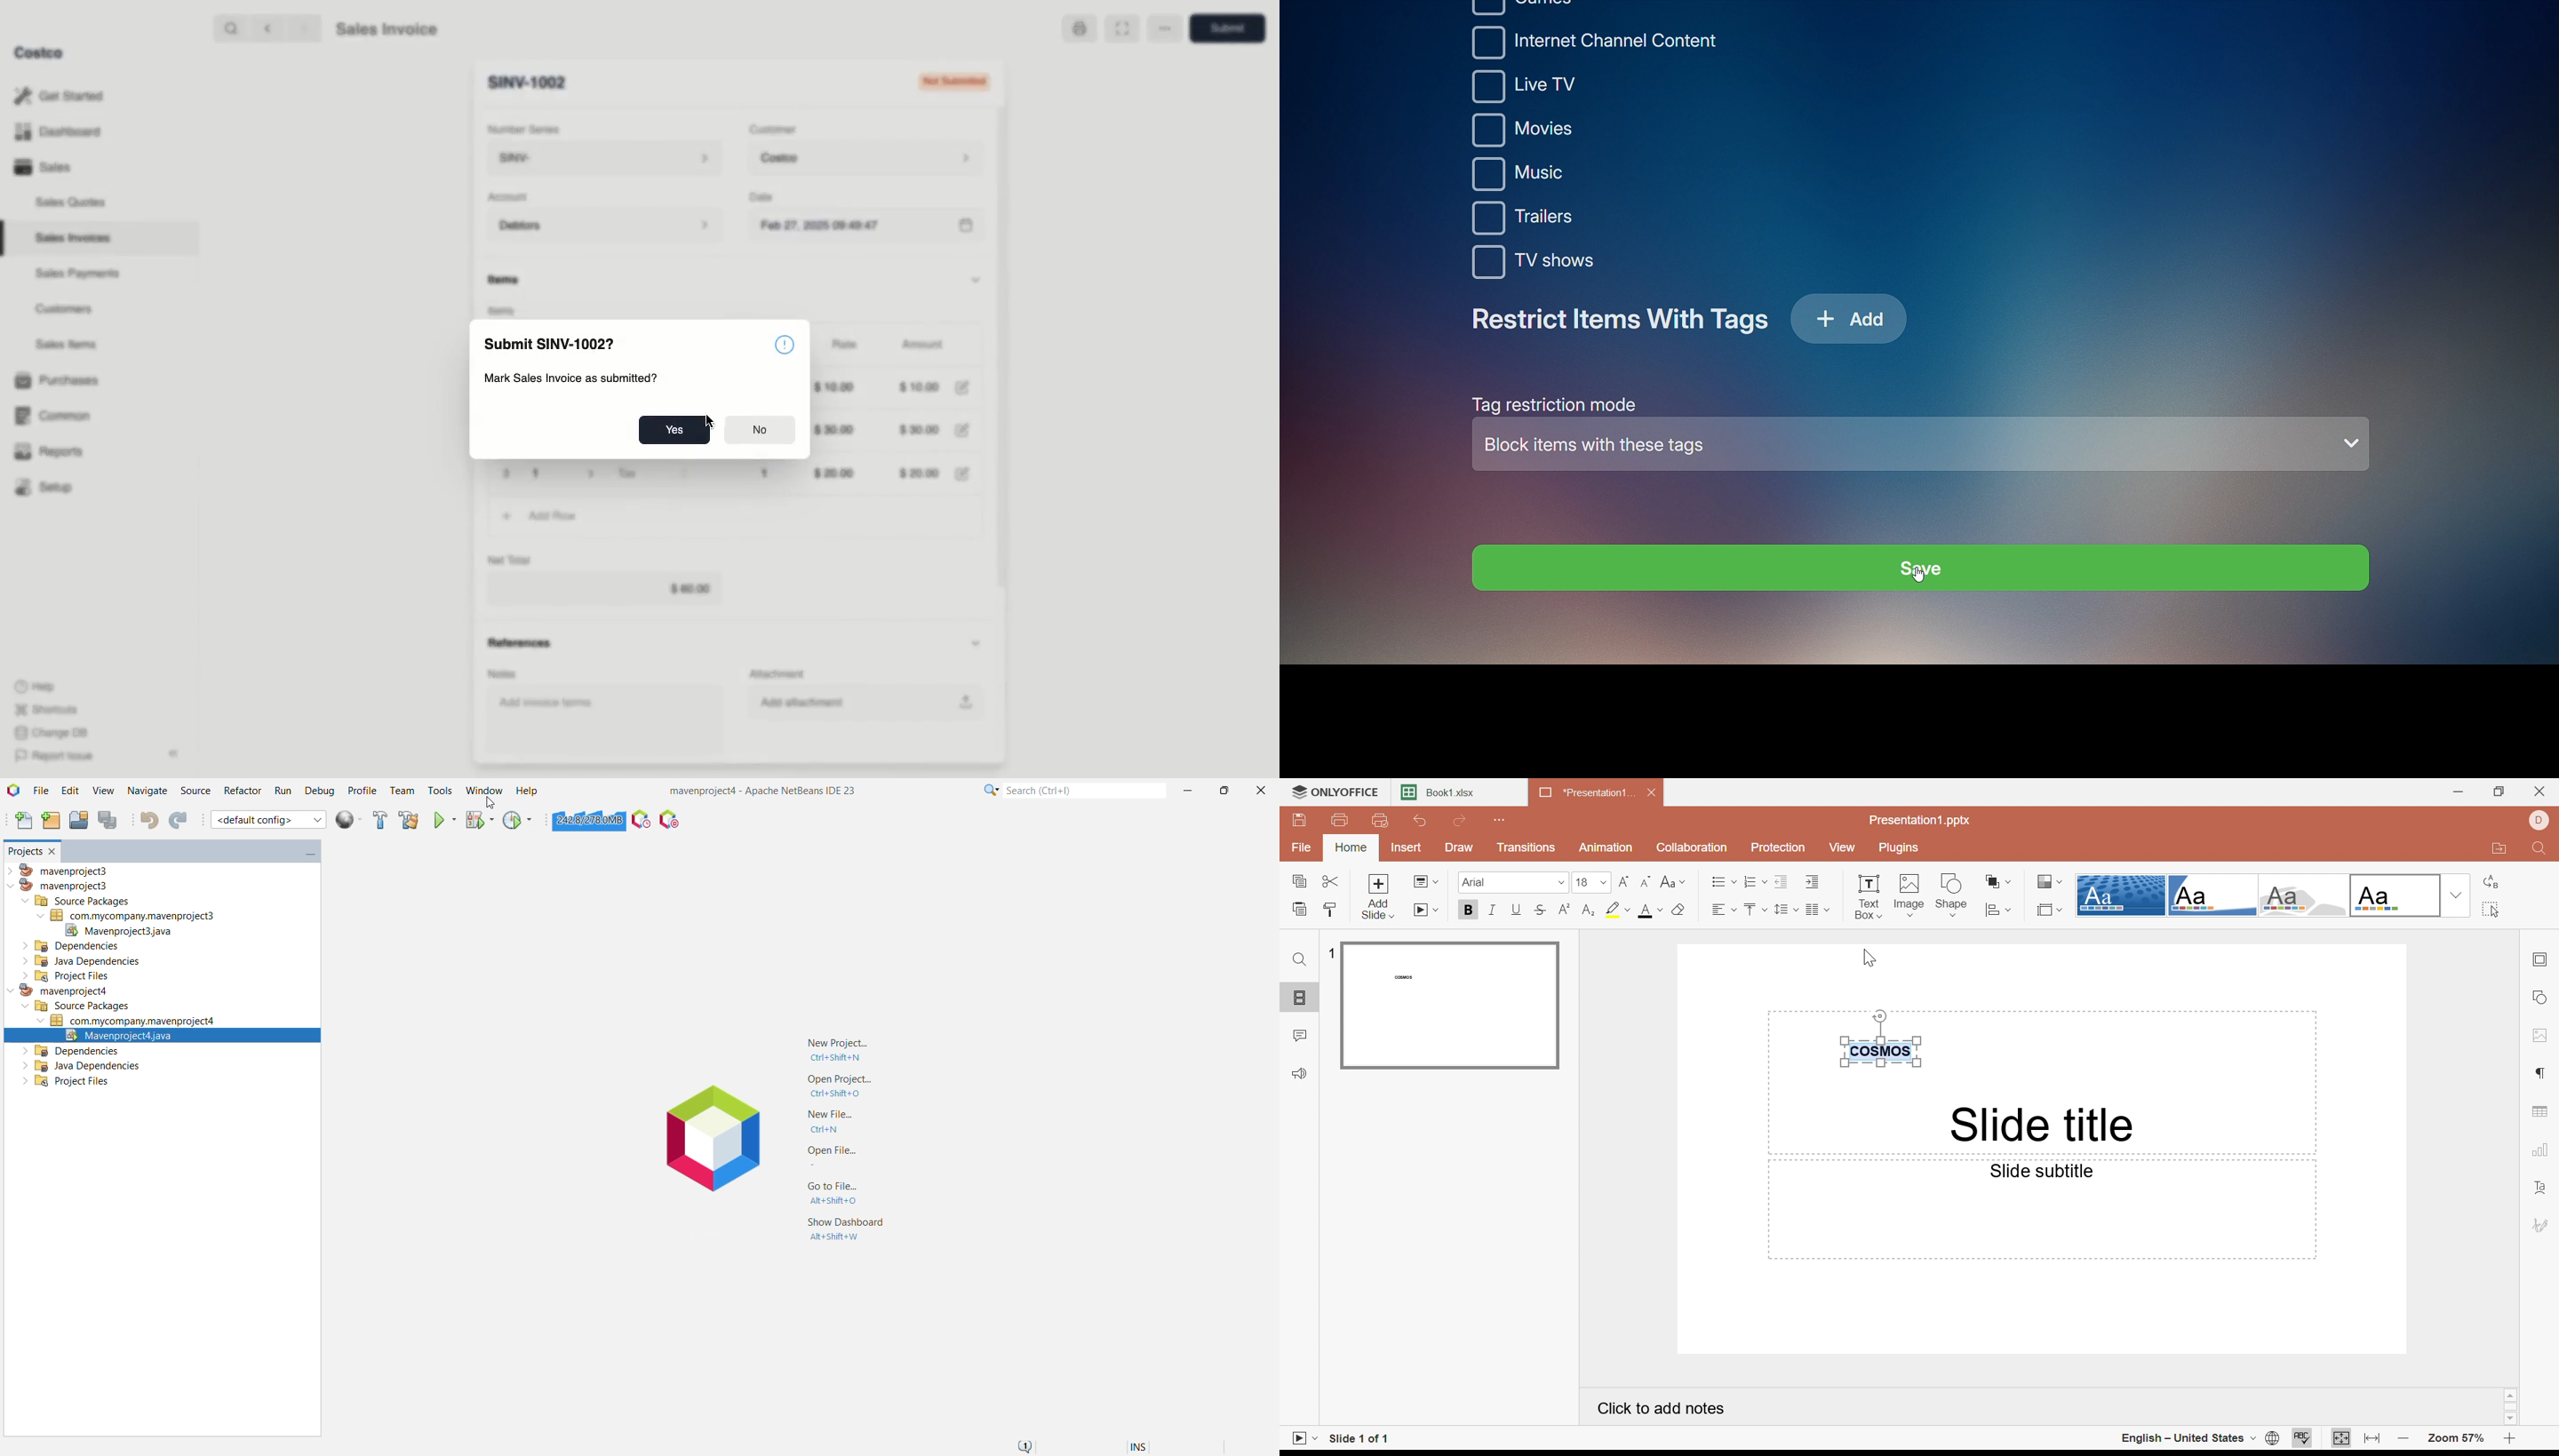 The height and width of the screenshot is (1456, 2576). What do you see at coordinates (62, 132) in the screenshot?
I see `Dashboard` at bounding box center [62, 132].